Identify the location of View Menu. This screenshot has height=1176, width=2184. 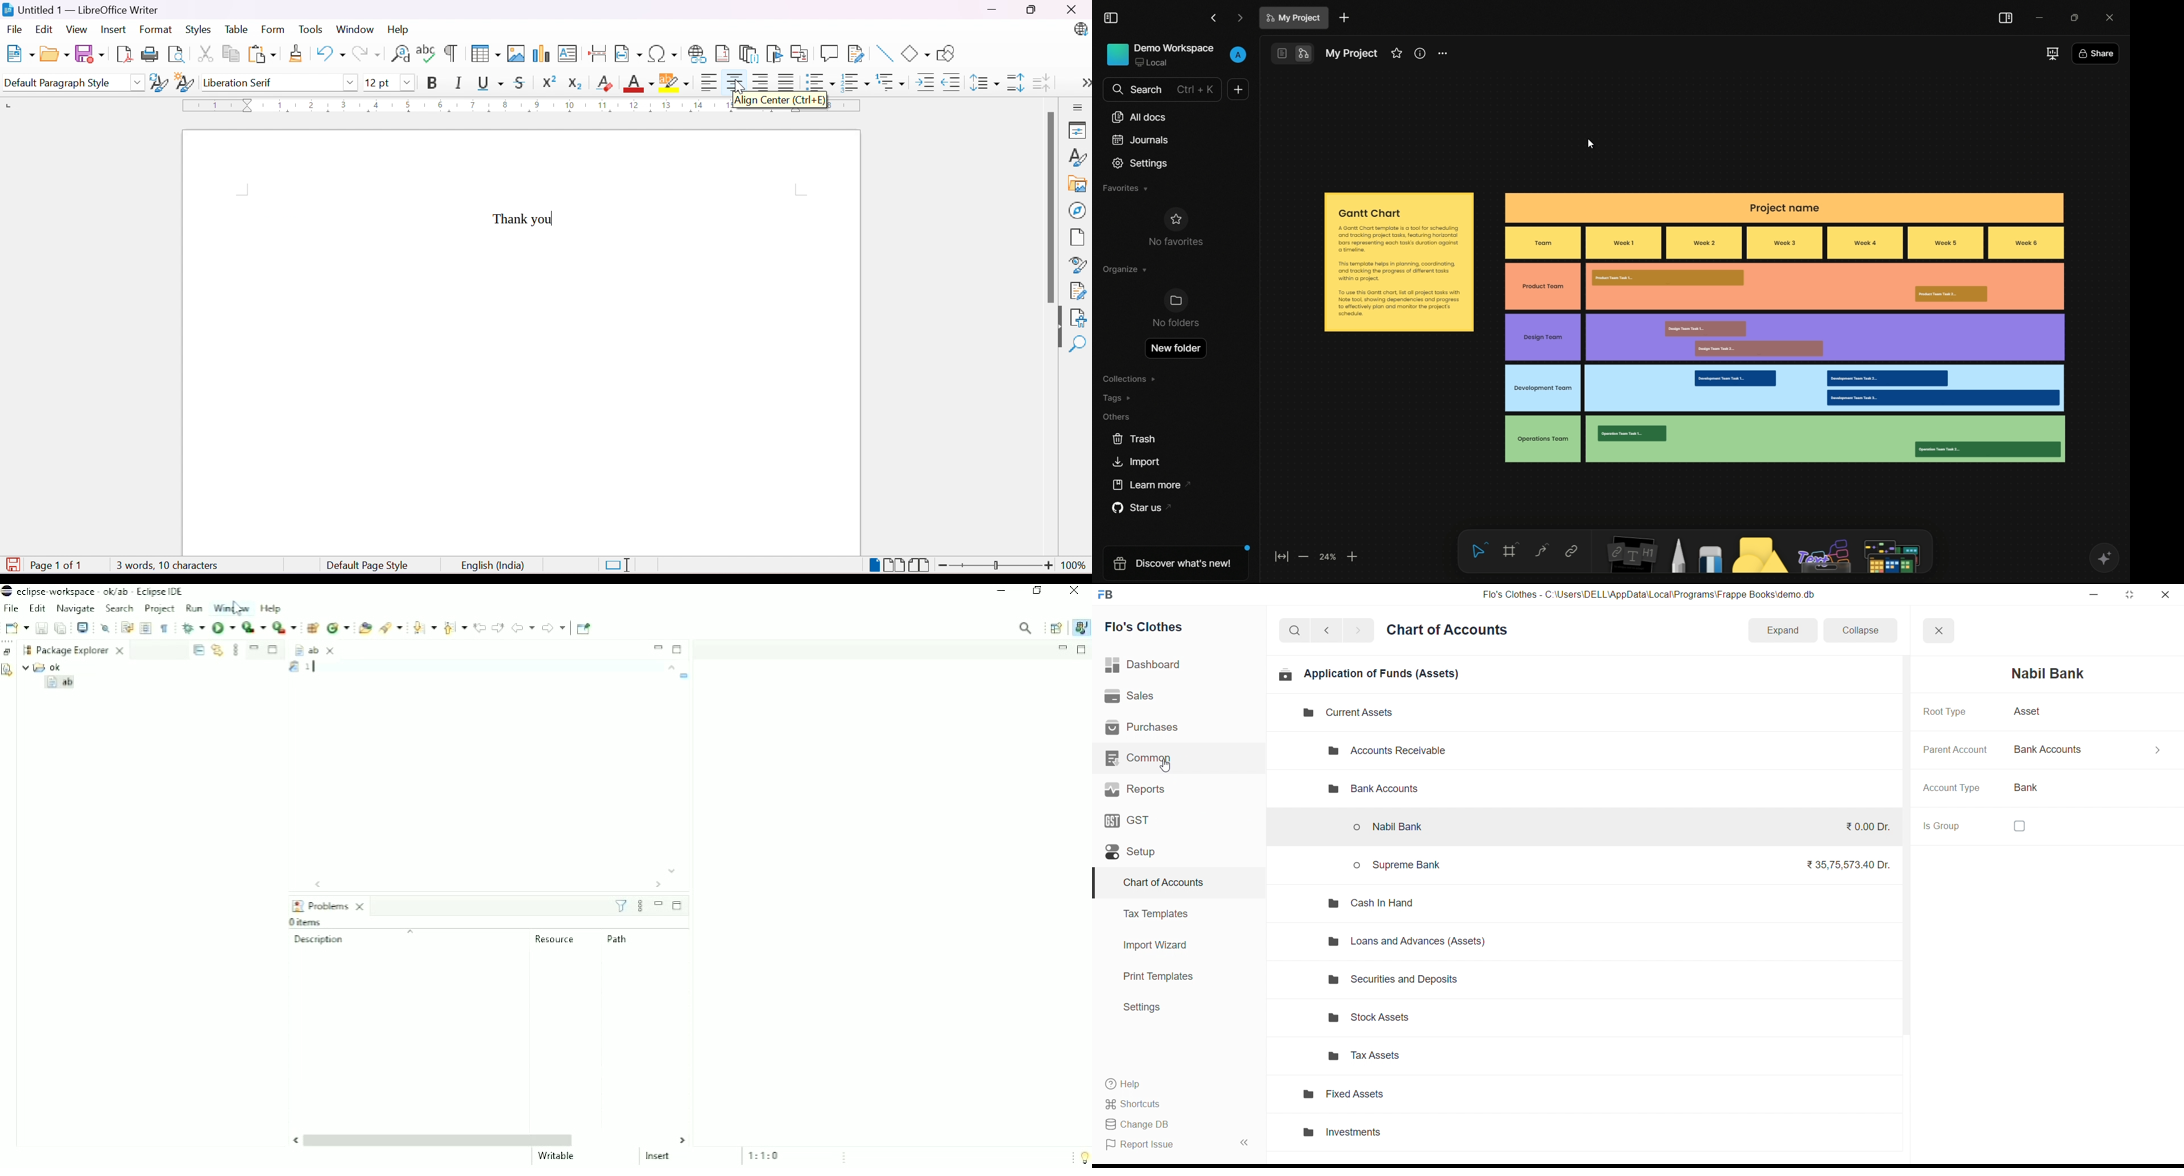
(640, 906).